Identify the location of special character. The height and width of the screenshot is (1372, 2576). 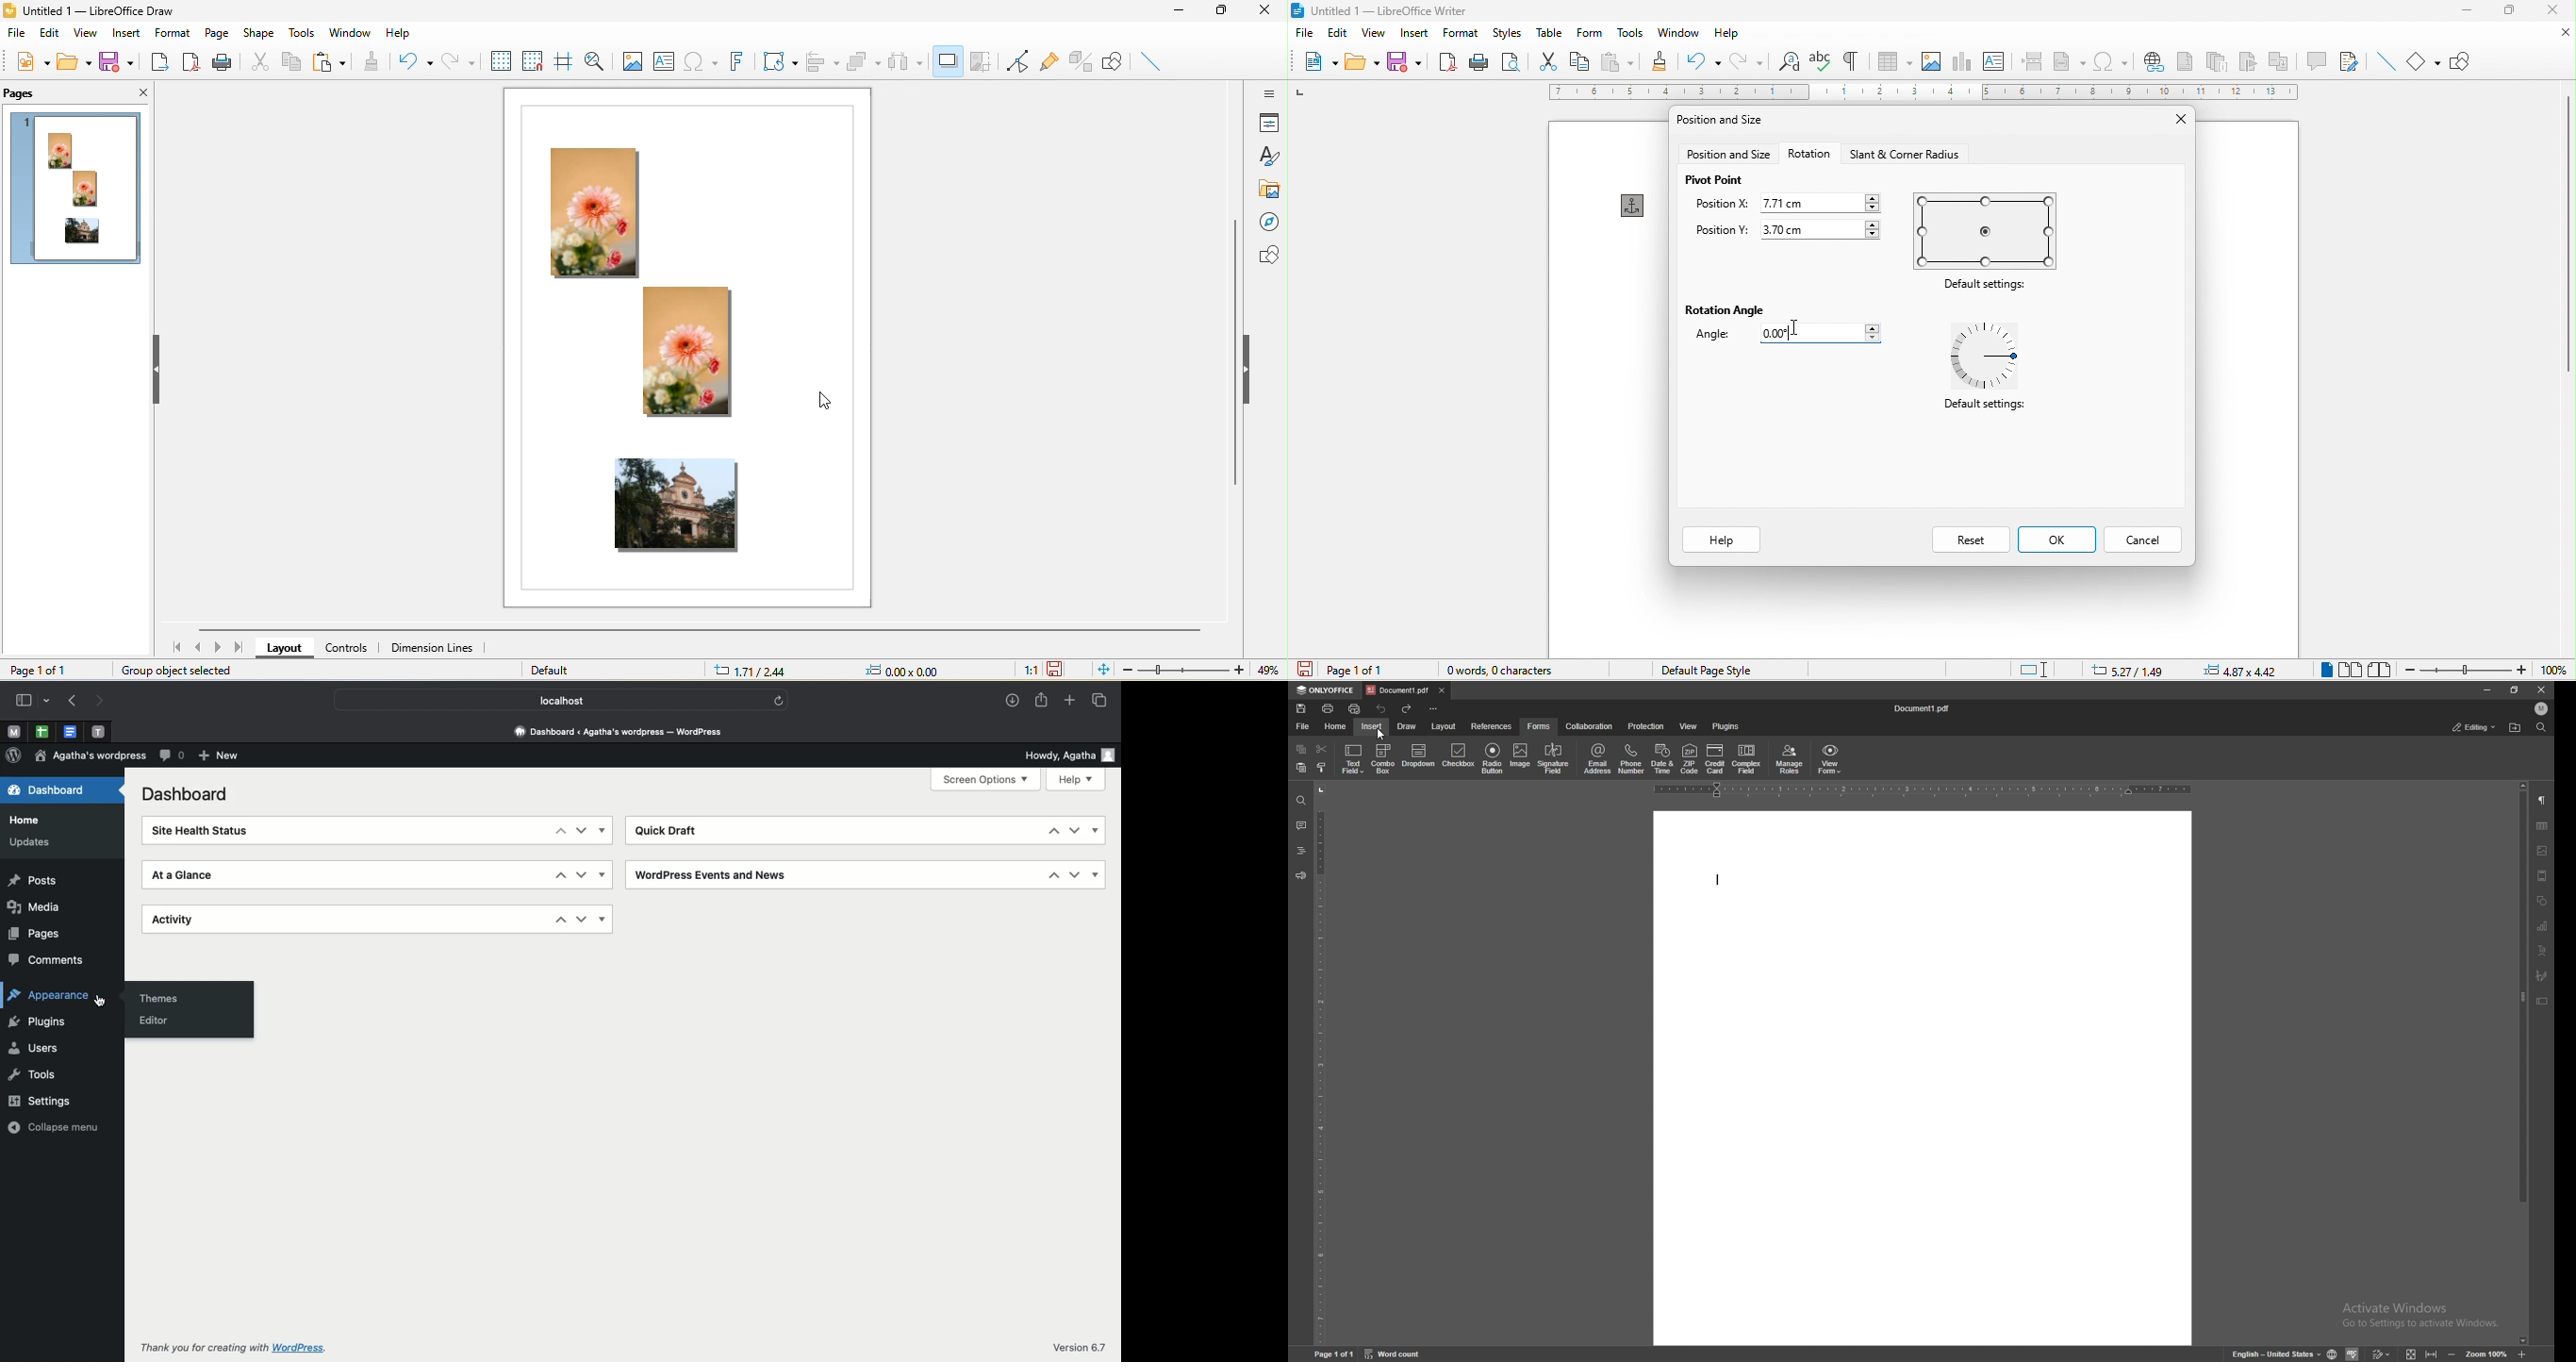
(2113, 62).